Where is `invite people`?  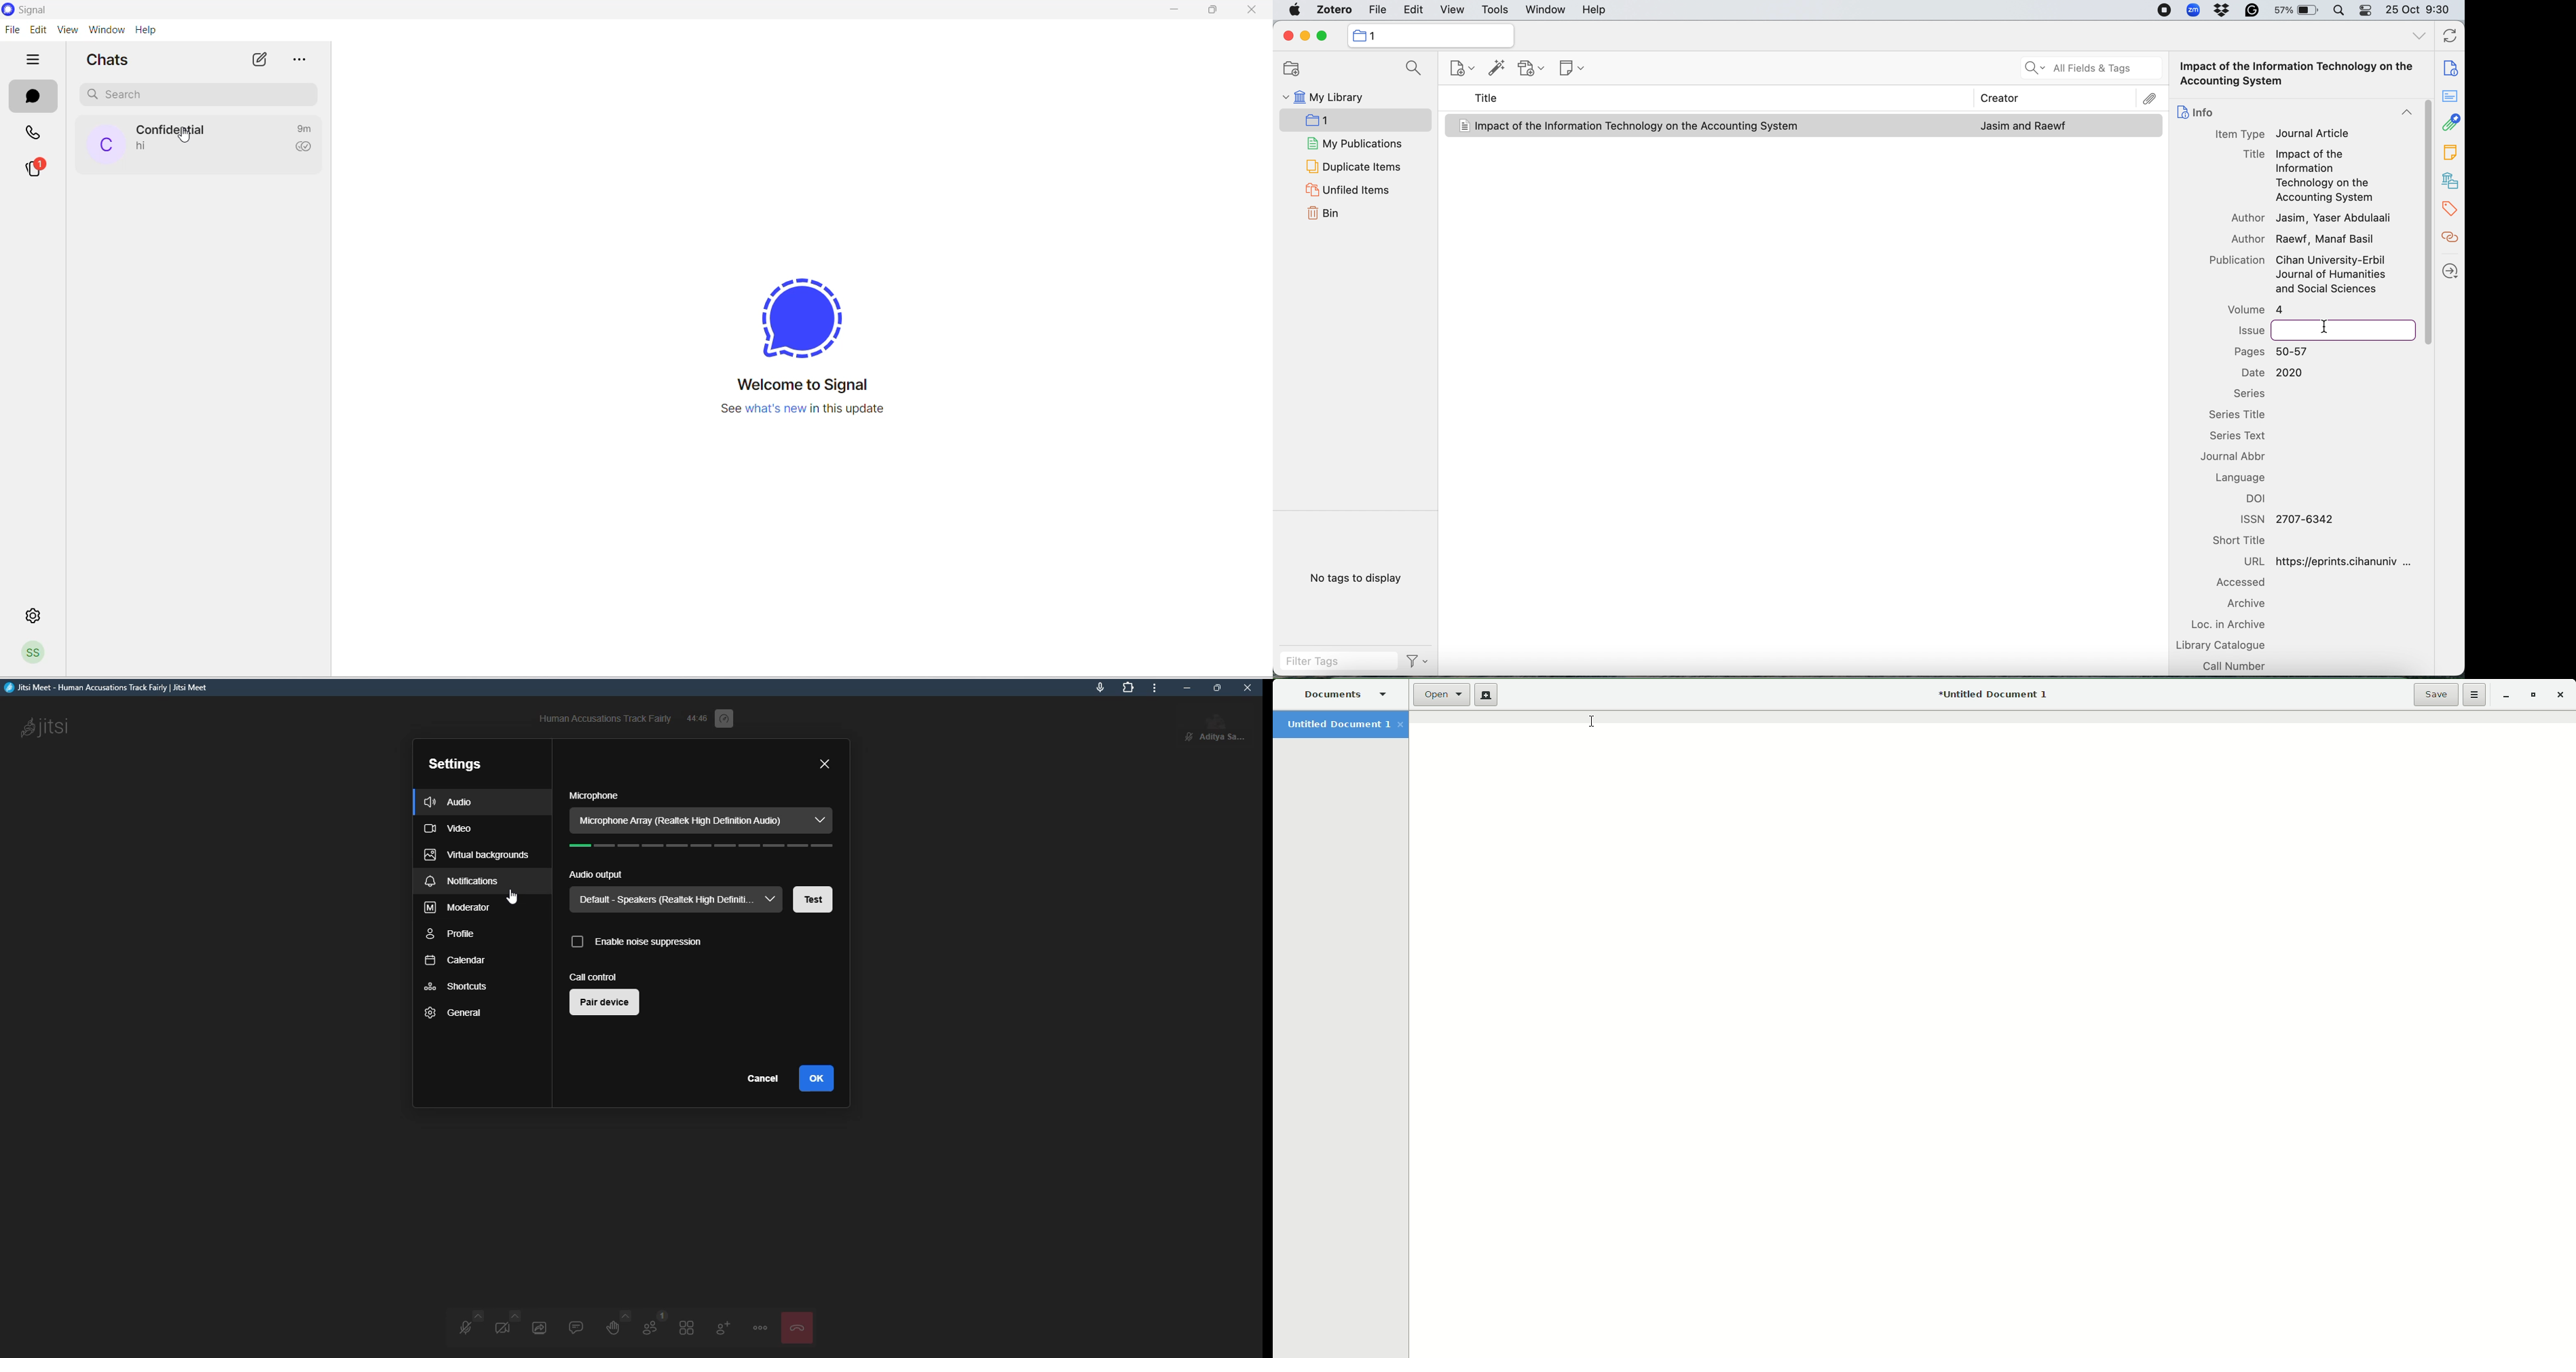 invite people is located at coordinates (722, 1326).